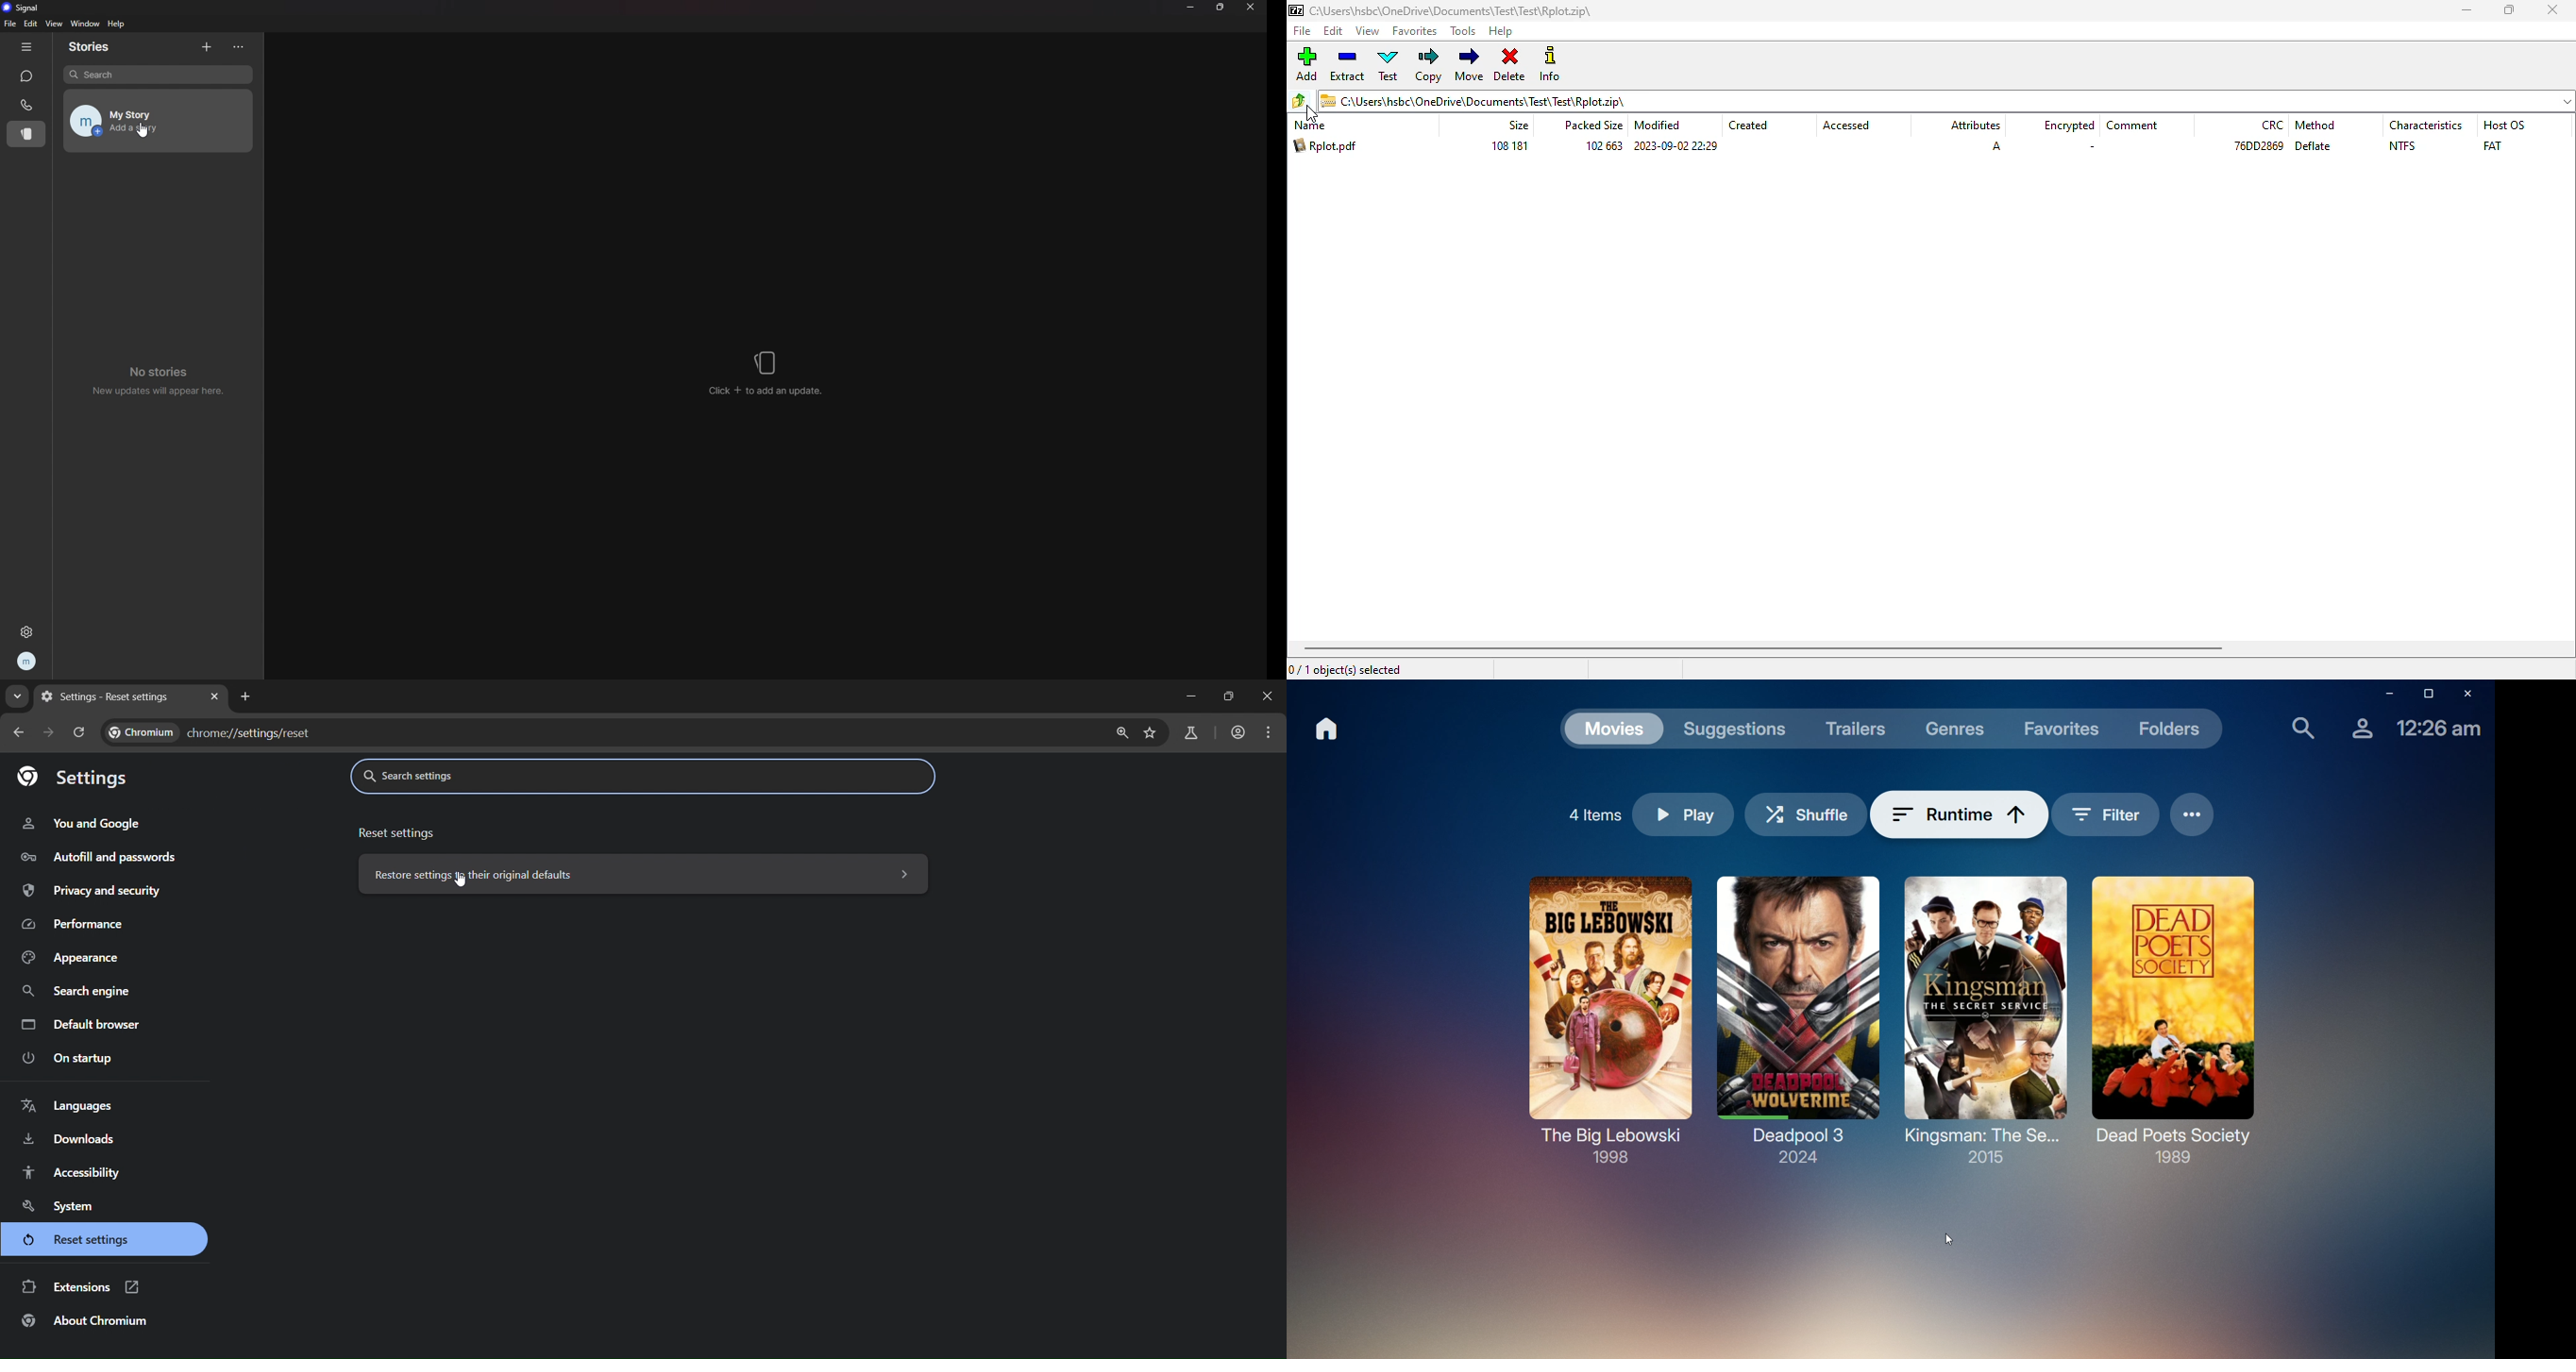  What do you see at coordinates (1959, 813) in the screenshot?
I see `Runtime` at bounding box center [1959, 813].